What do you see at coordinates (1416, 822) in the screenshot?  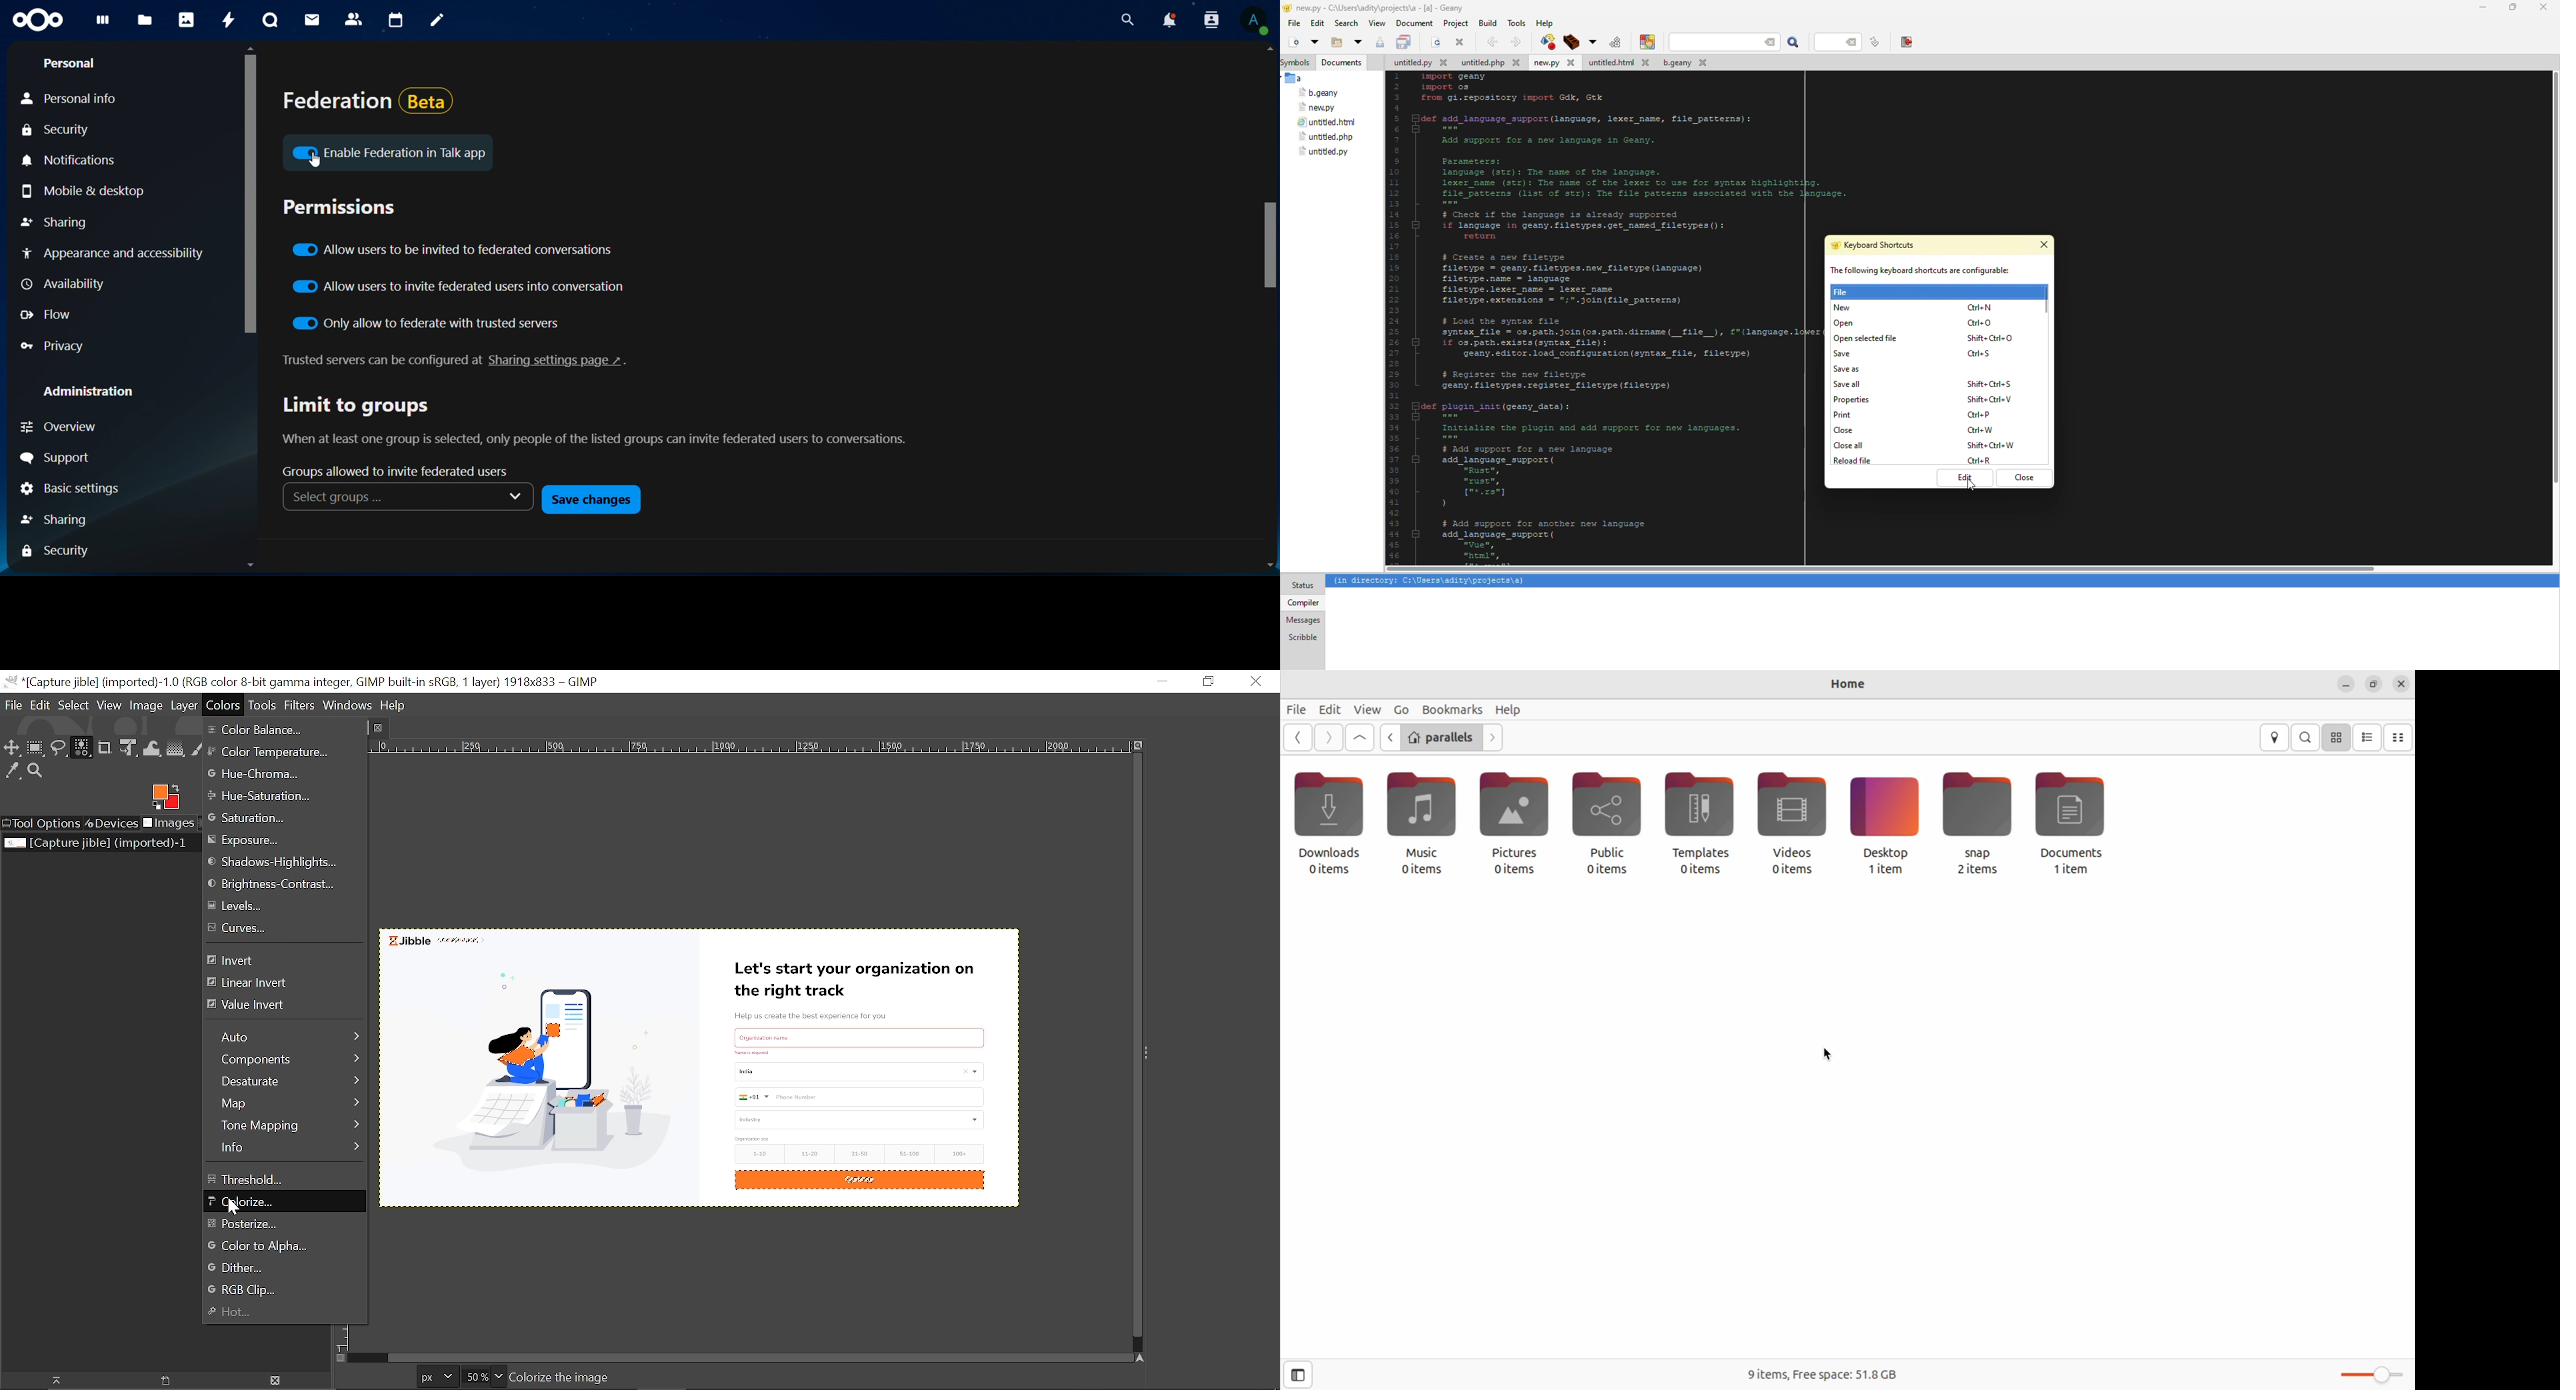 I see `music 0 items` at bounding box center [1416, 822].